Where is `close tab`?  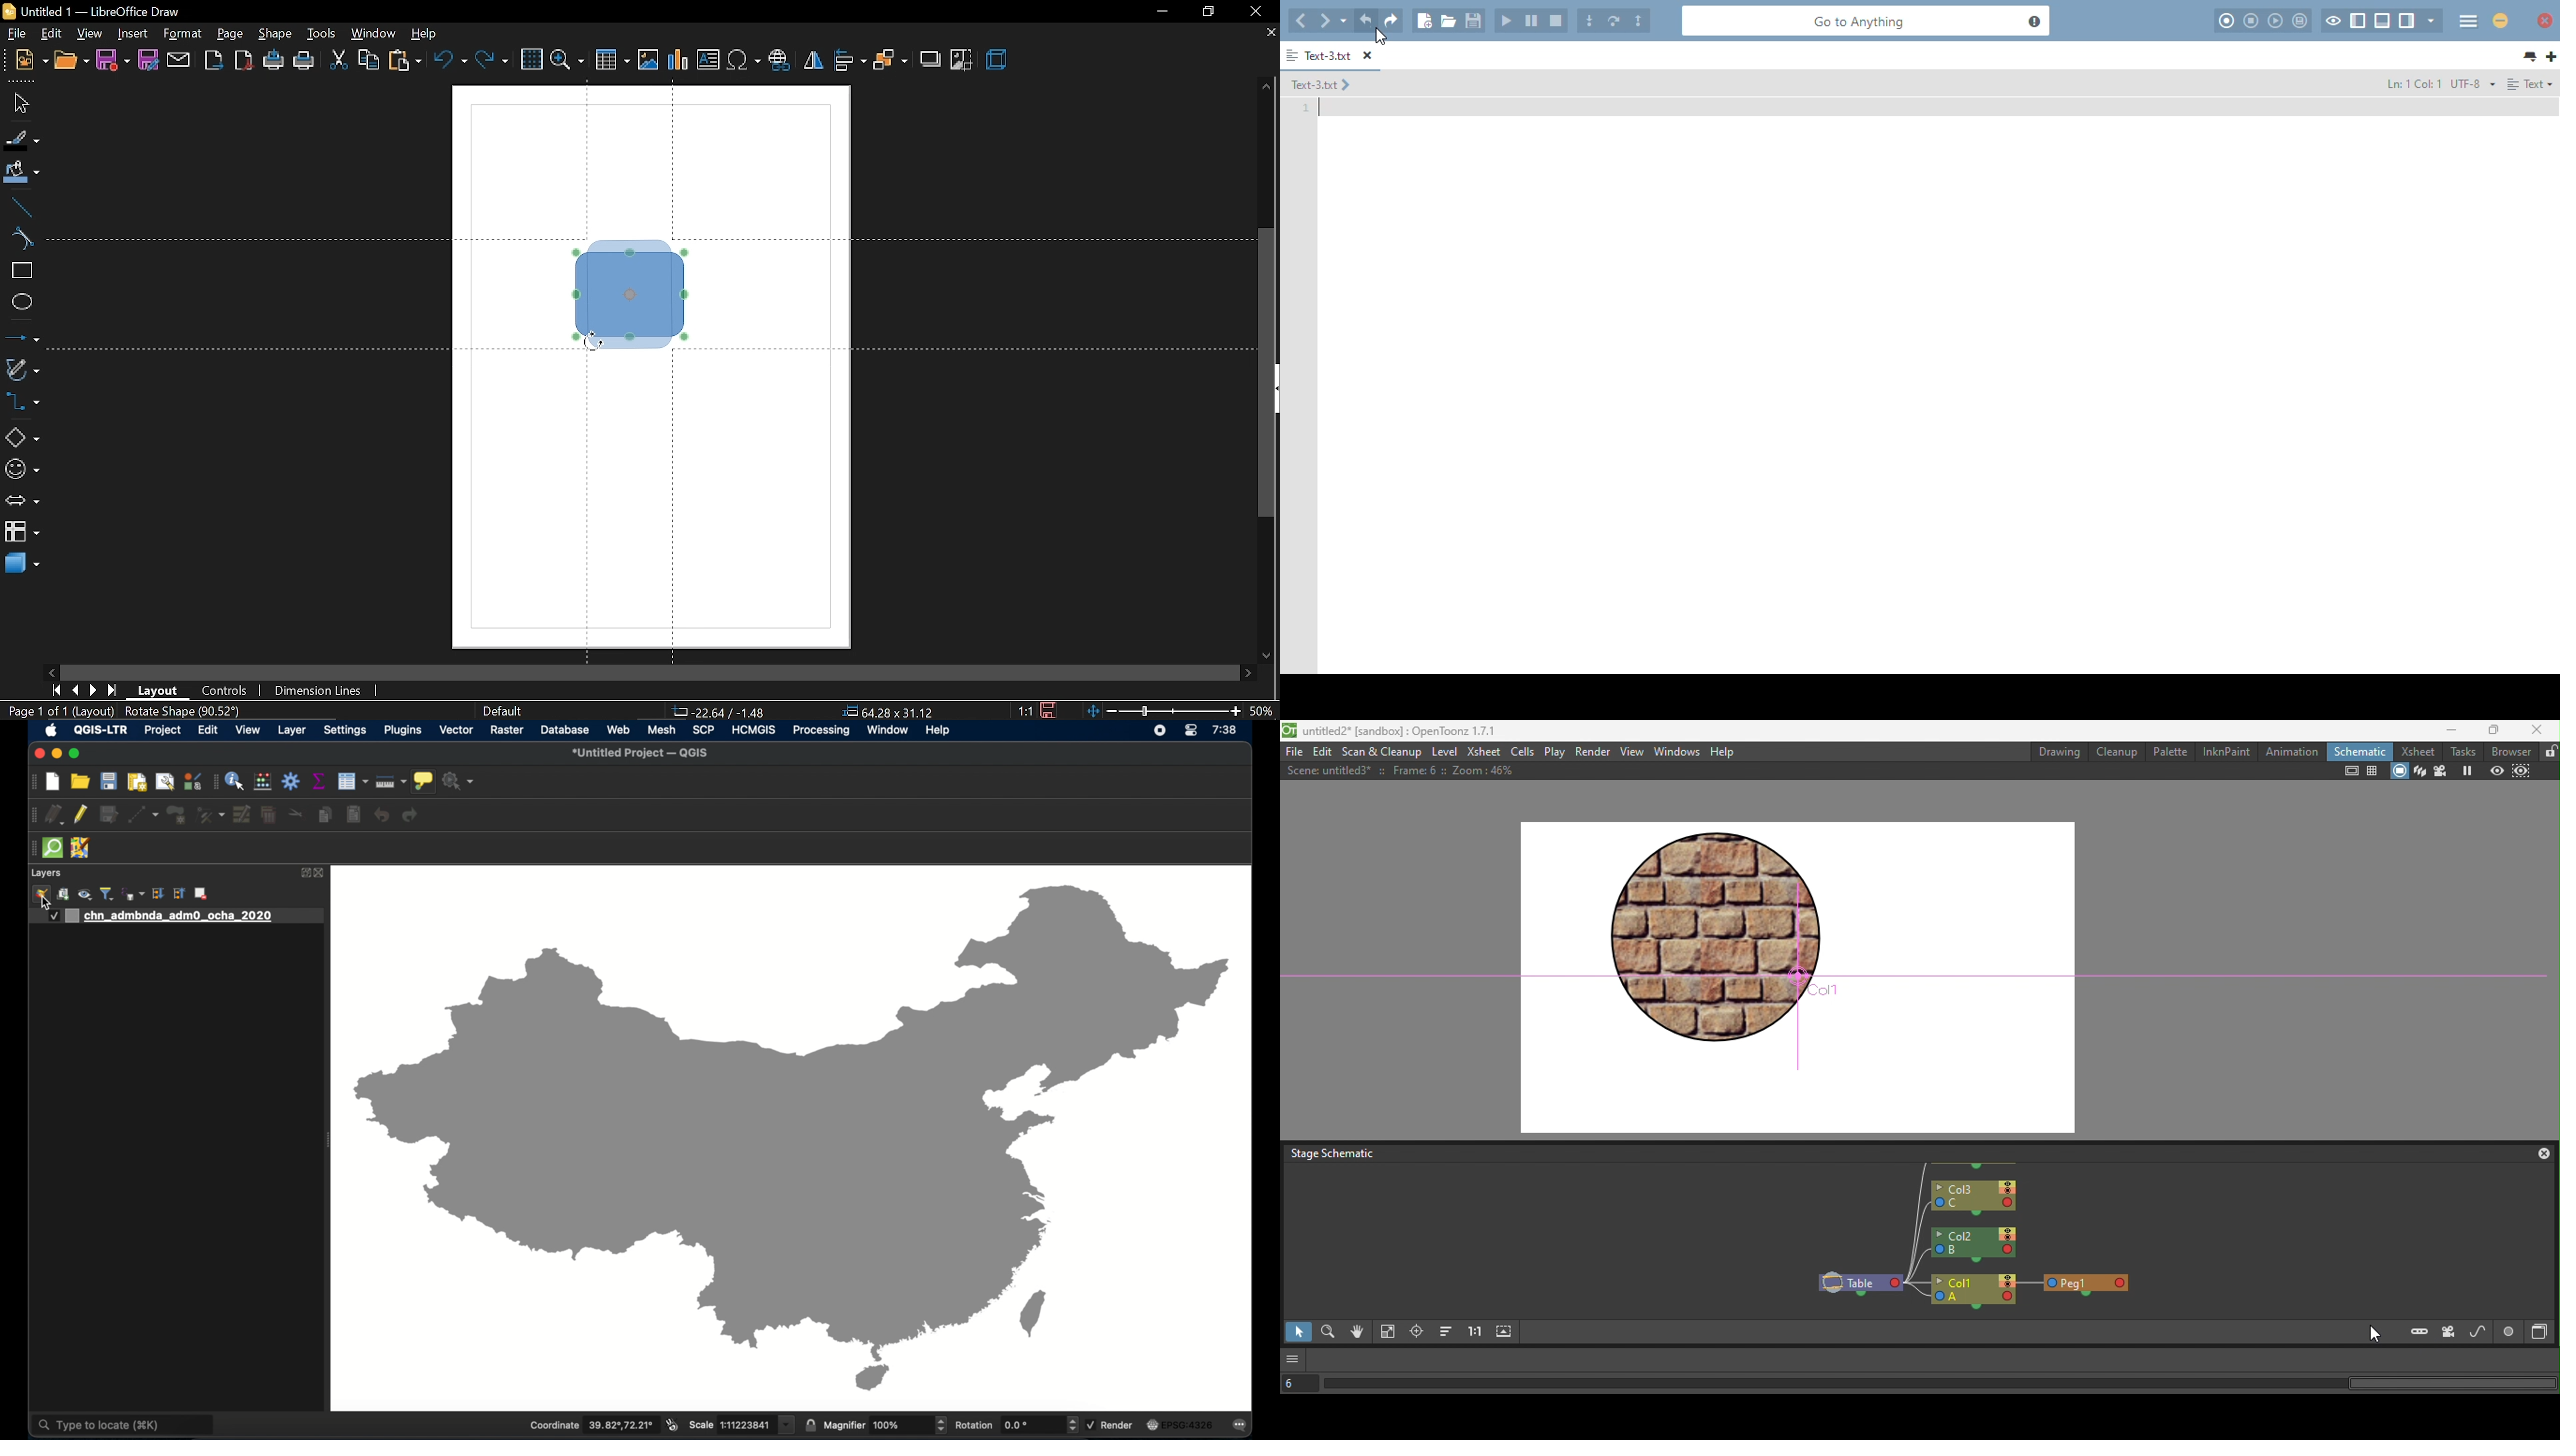 close tab is located at coordinates (1269, 34).